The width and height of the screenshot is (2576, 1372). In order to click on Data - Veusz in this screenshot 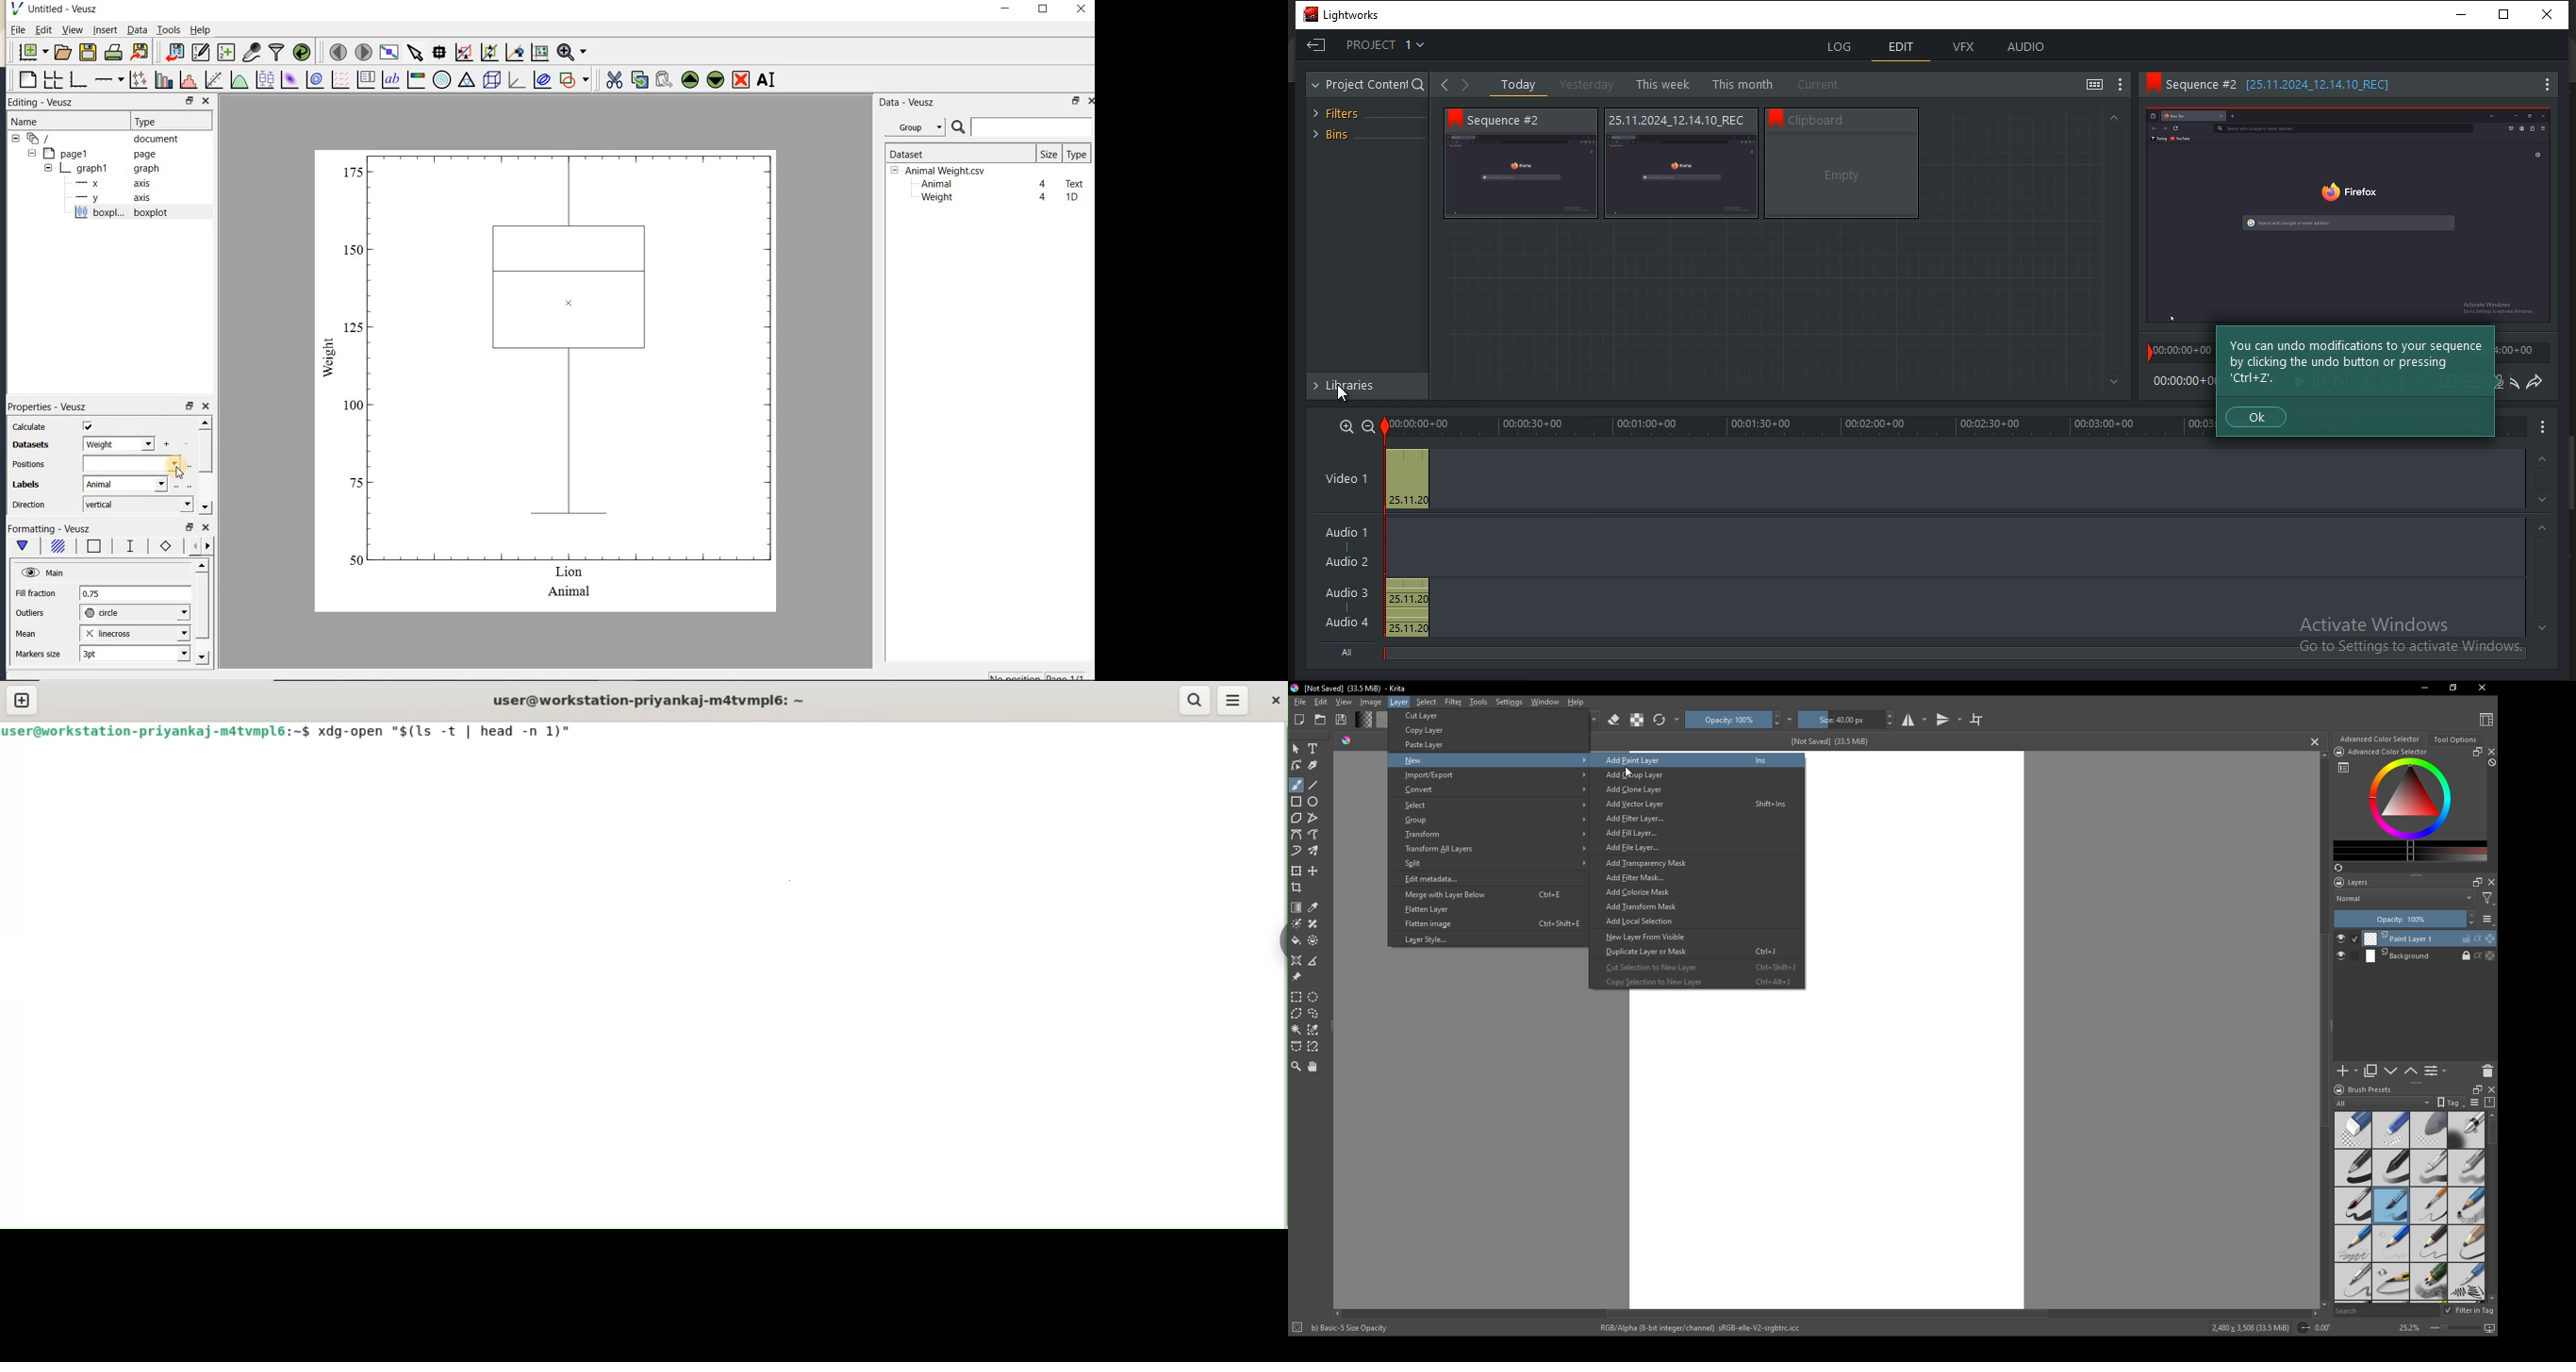, I will do `click(919, 128)`.